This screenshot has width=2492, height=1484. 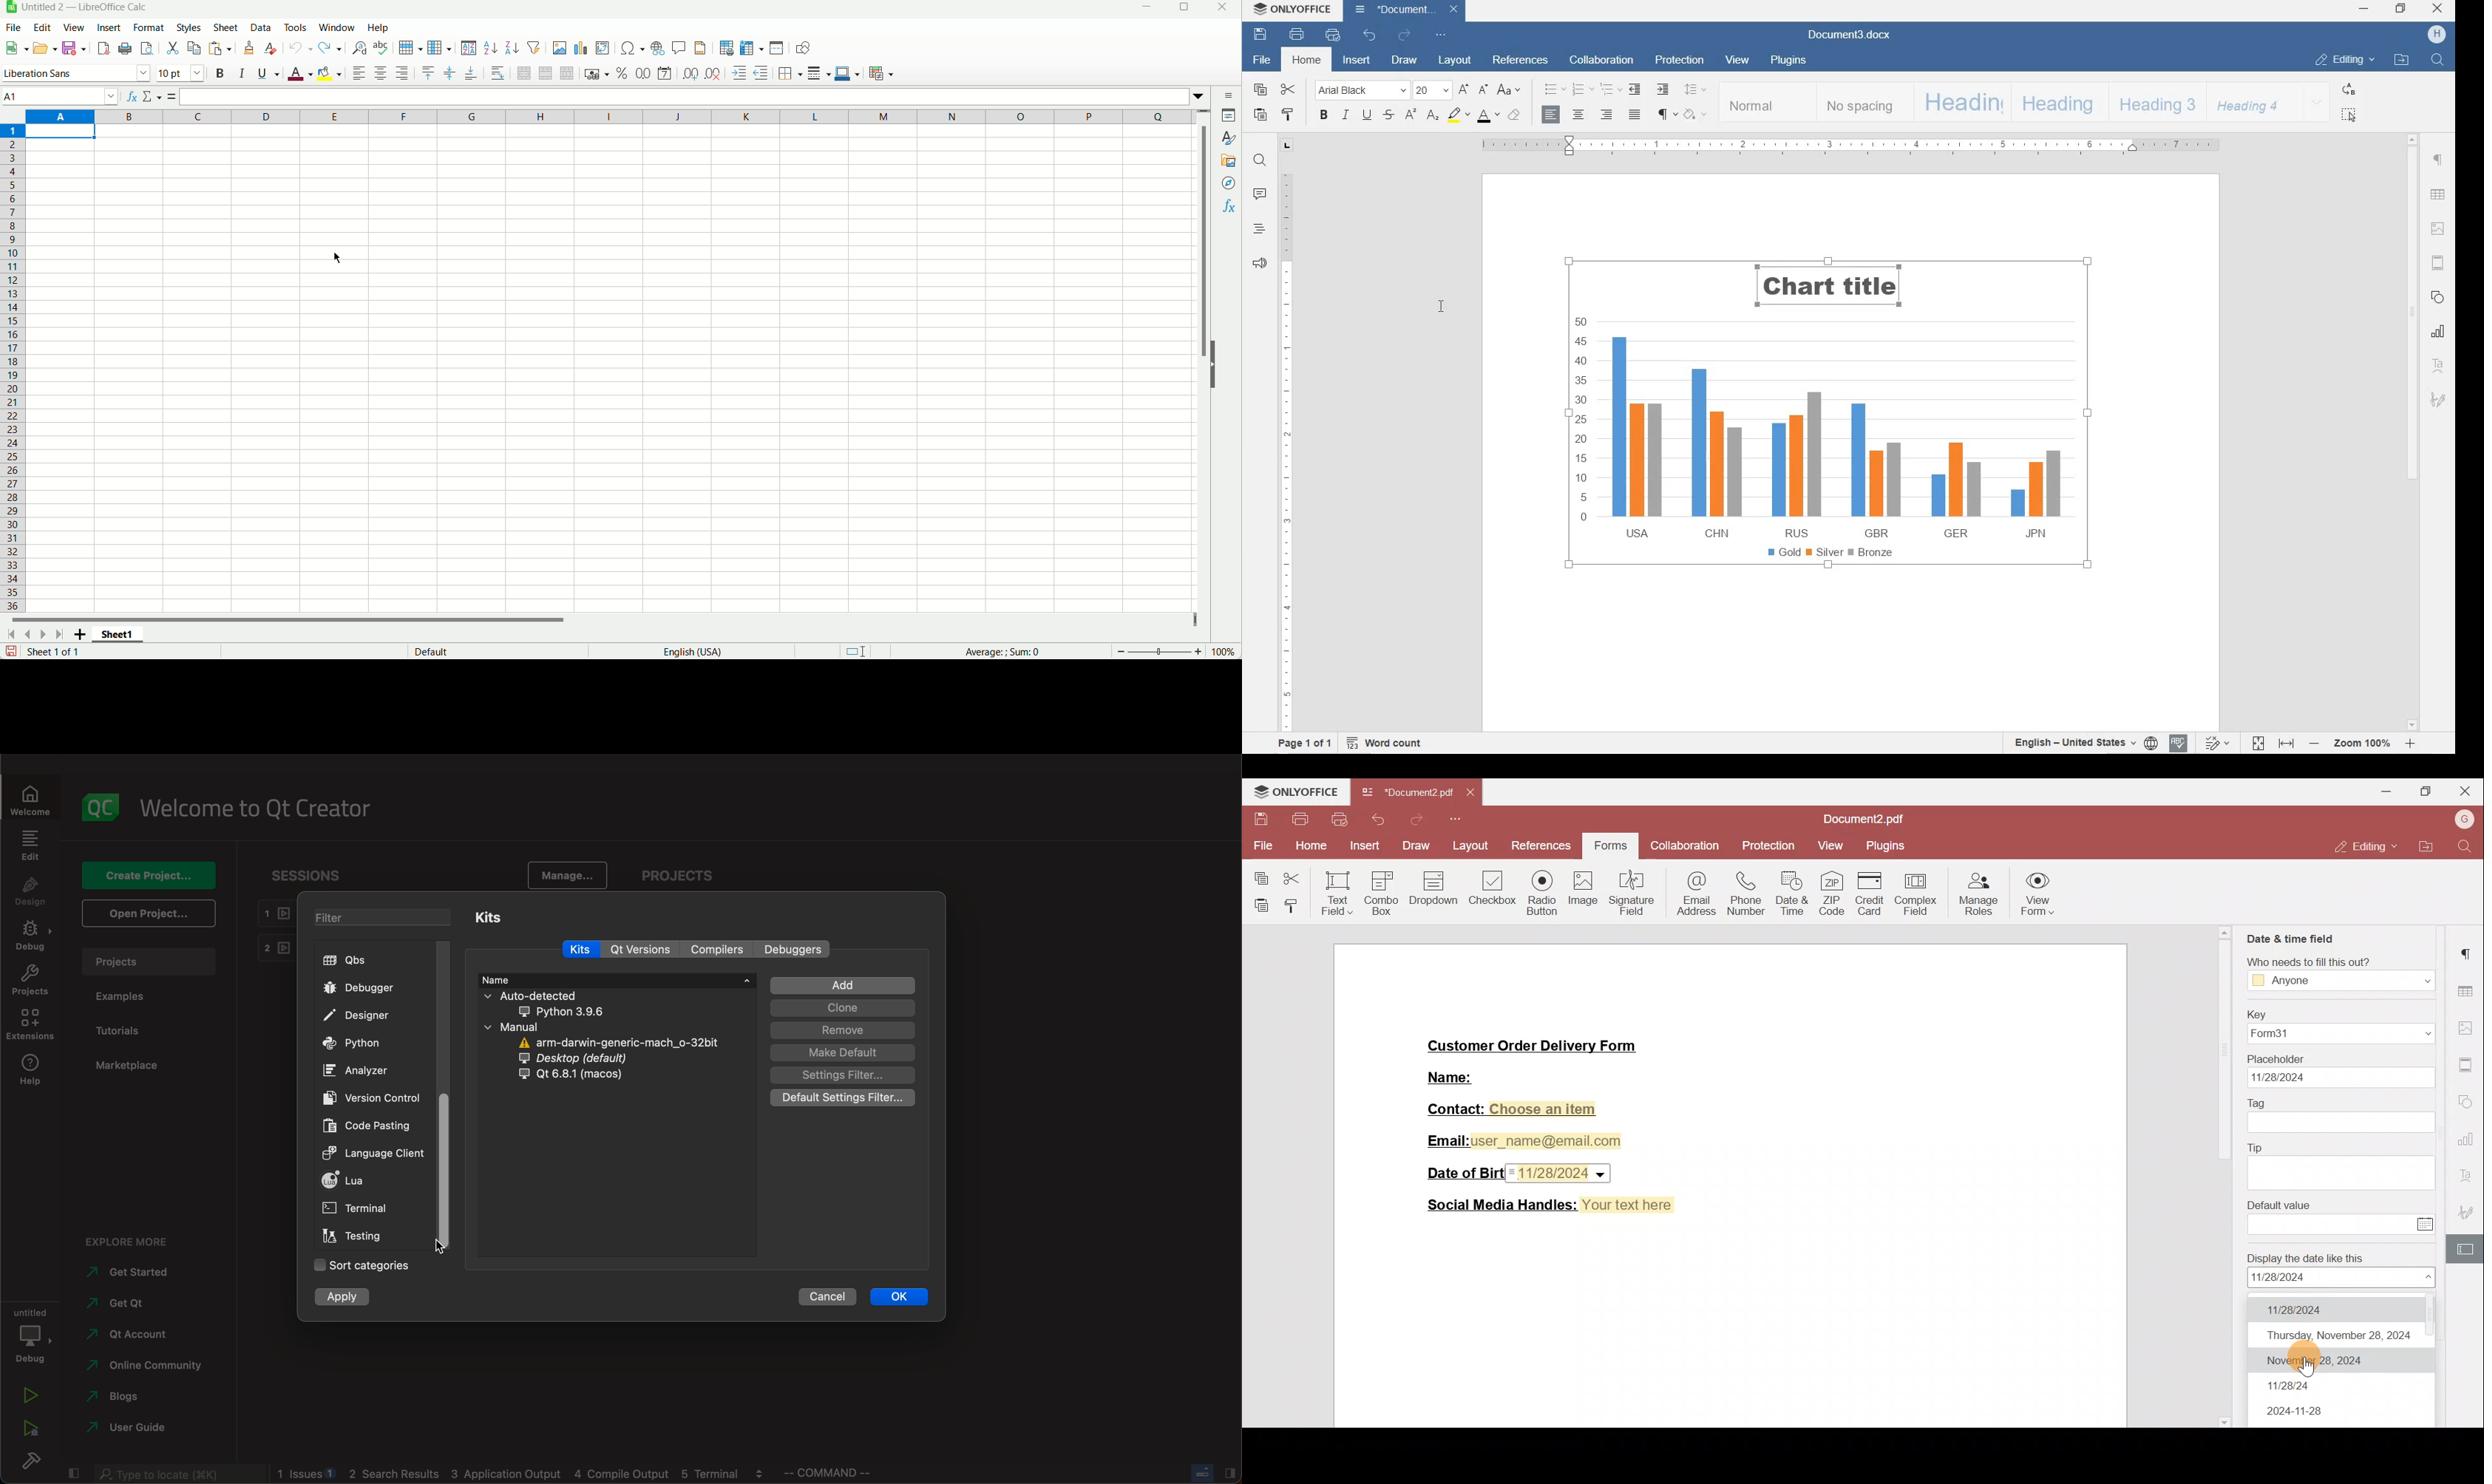 What do you see at coordinates (2437, 331) in the screenshot?
I see `CHART` at bounding box center [2437, 331].